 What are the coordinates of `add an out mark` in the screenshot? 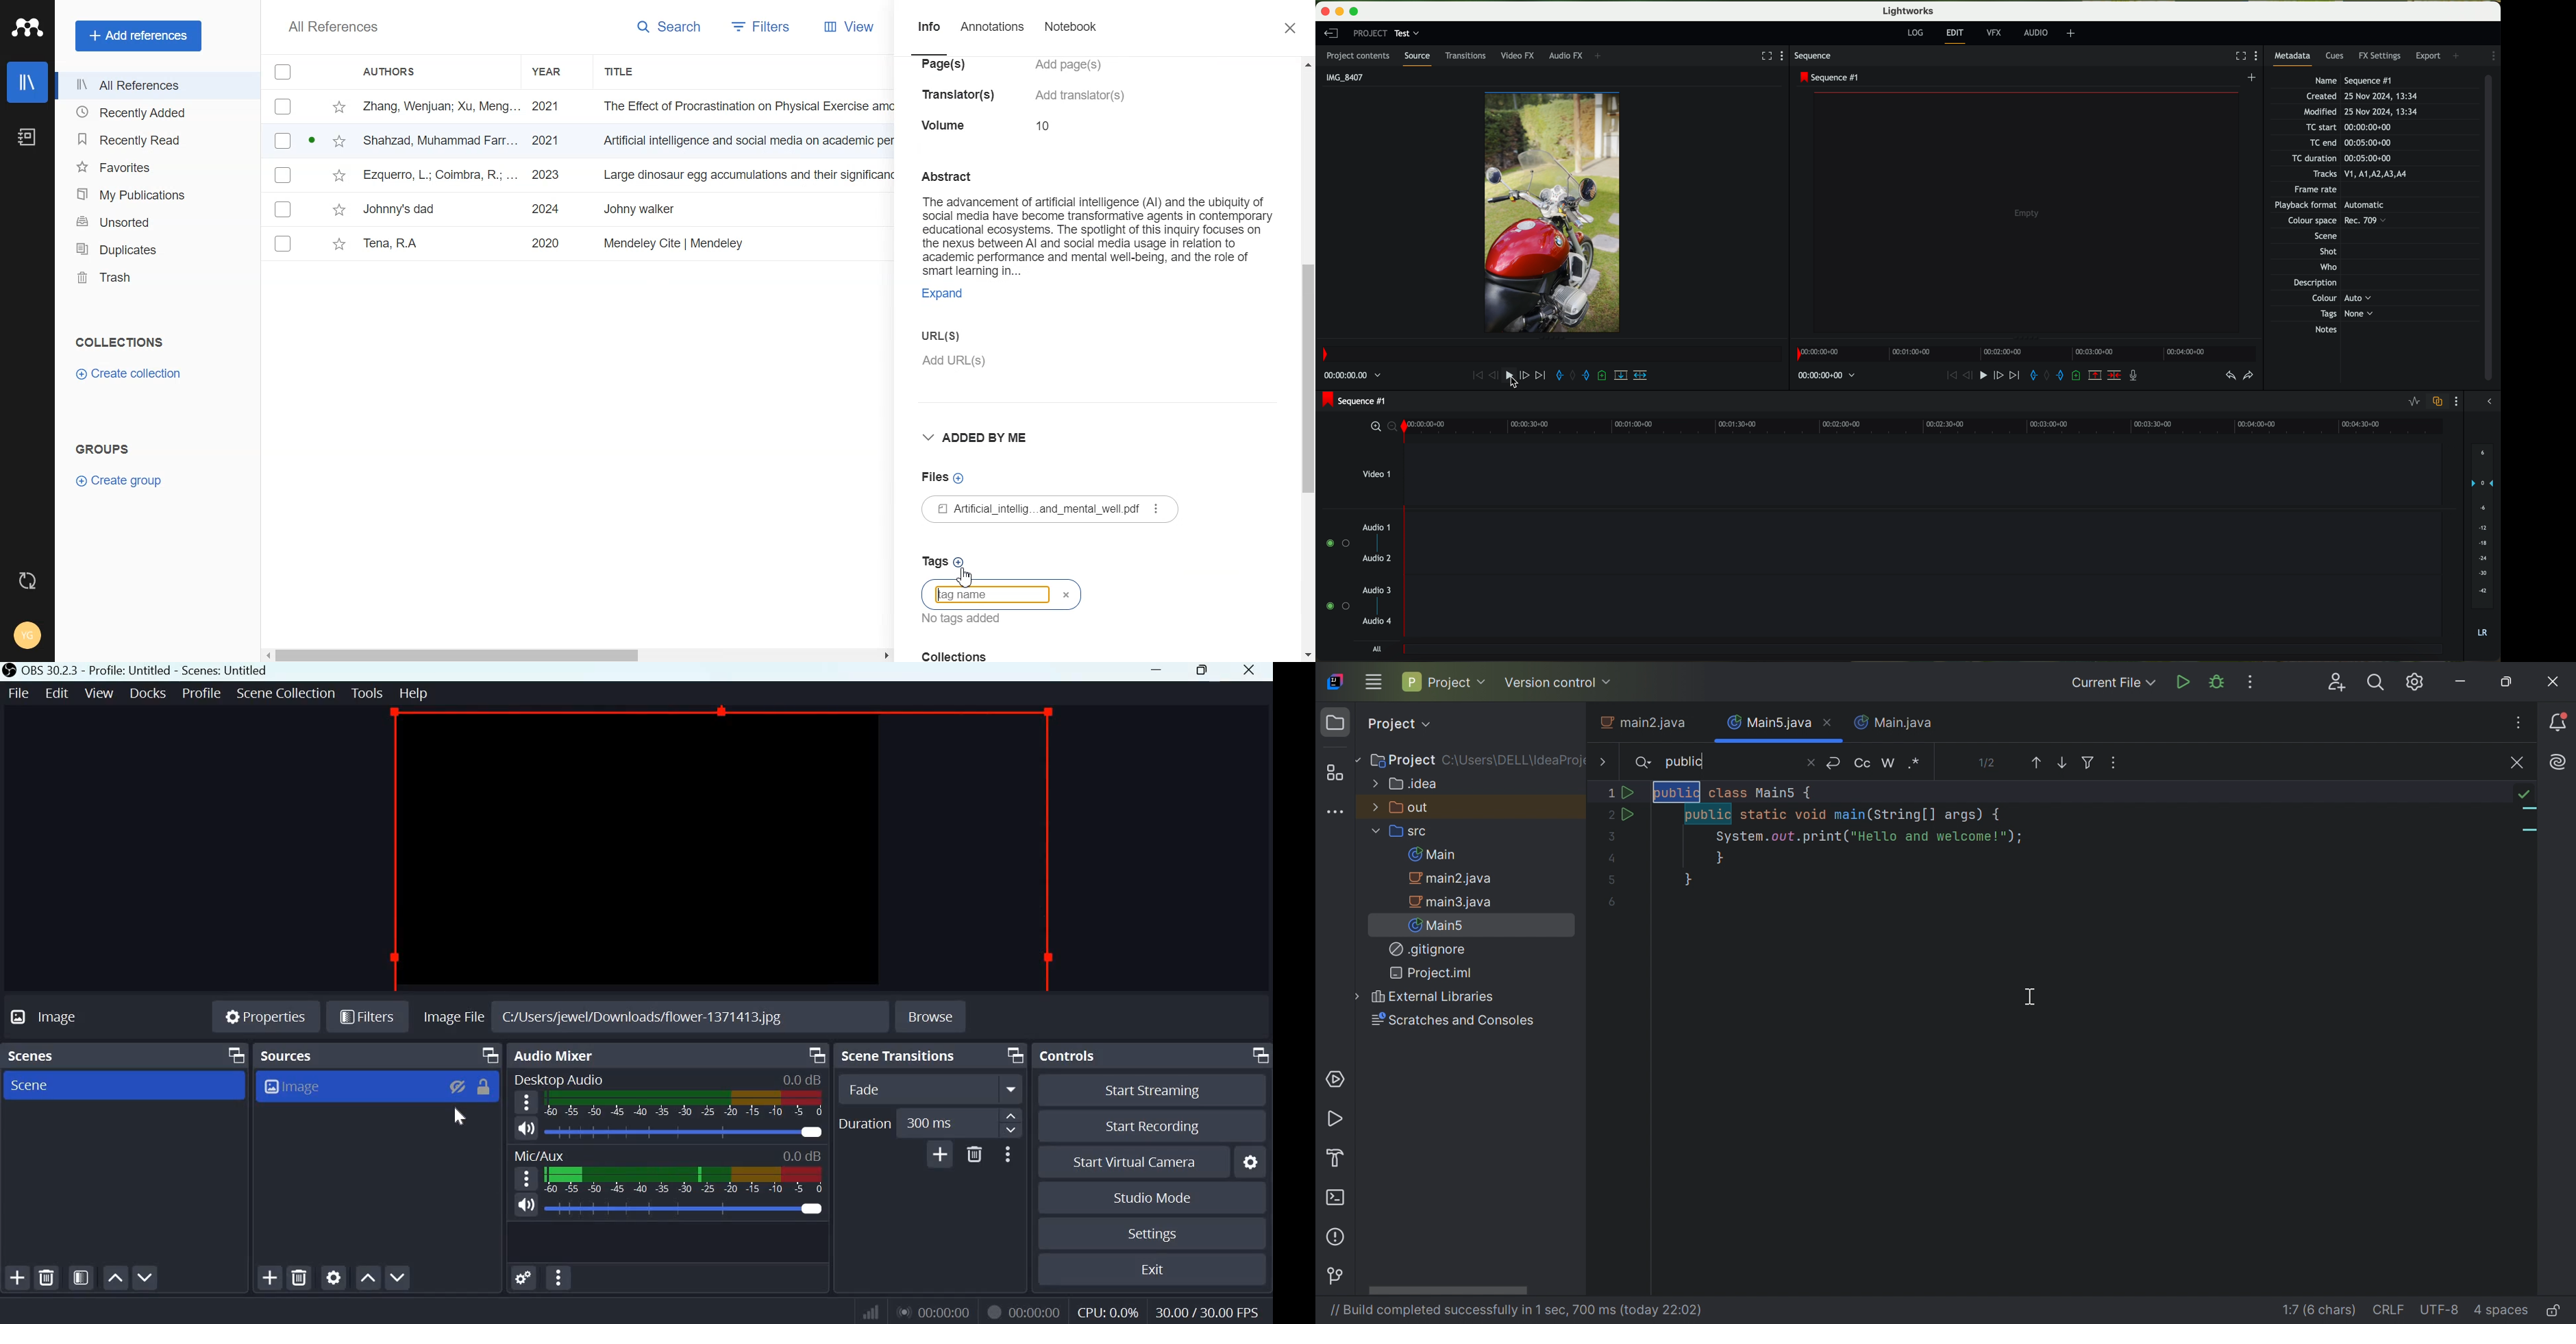 It's located at (2056, 376).